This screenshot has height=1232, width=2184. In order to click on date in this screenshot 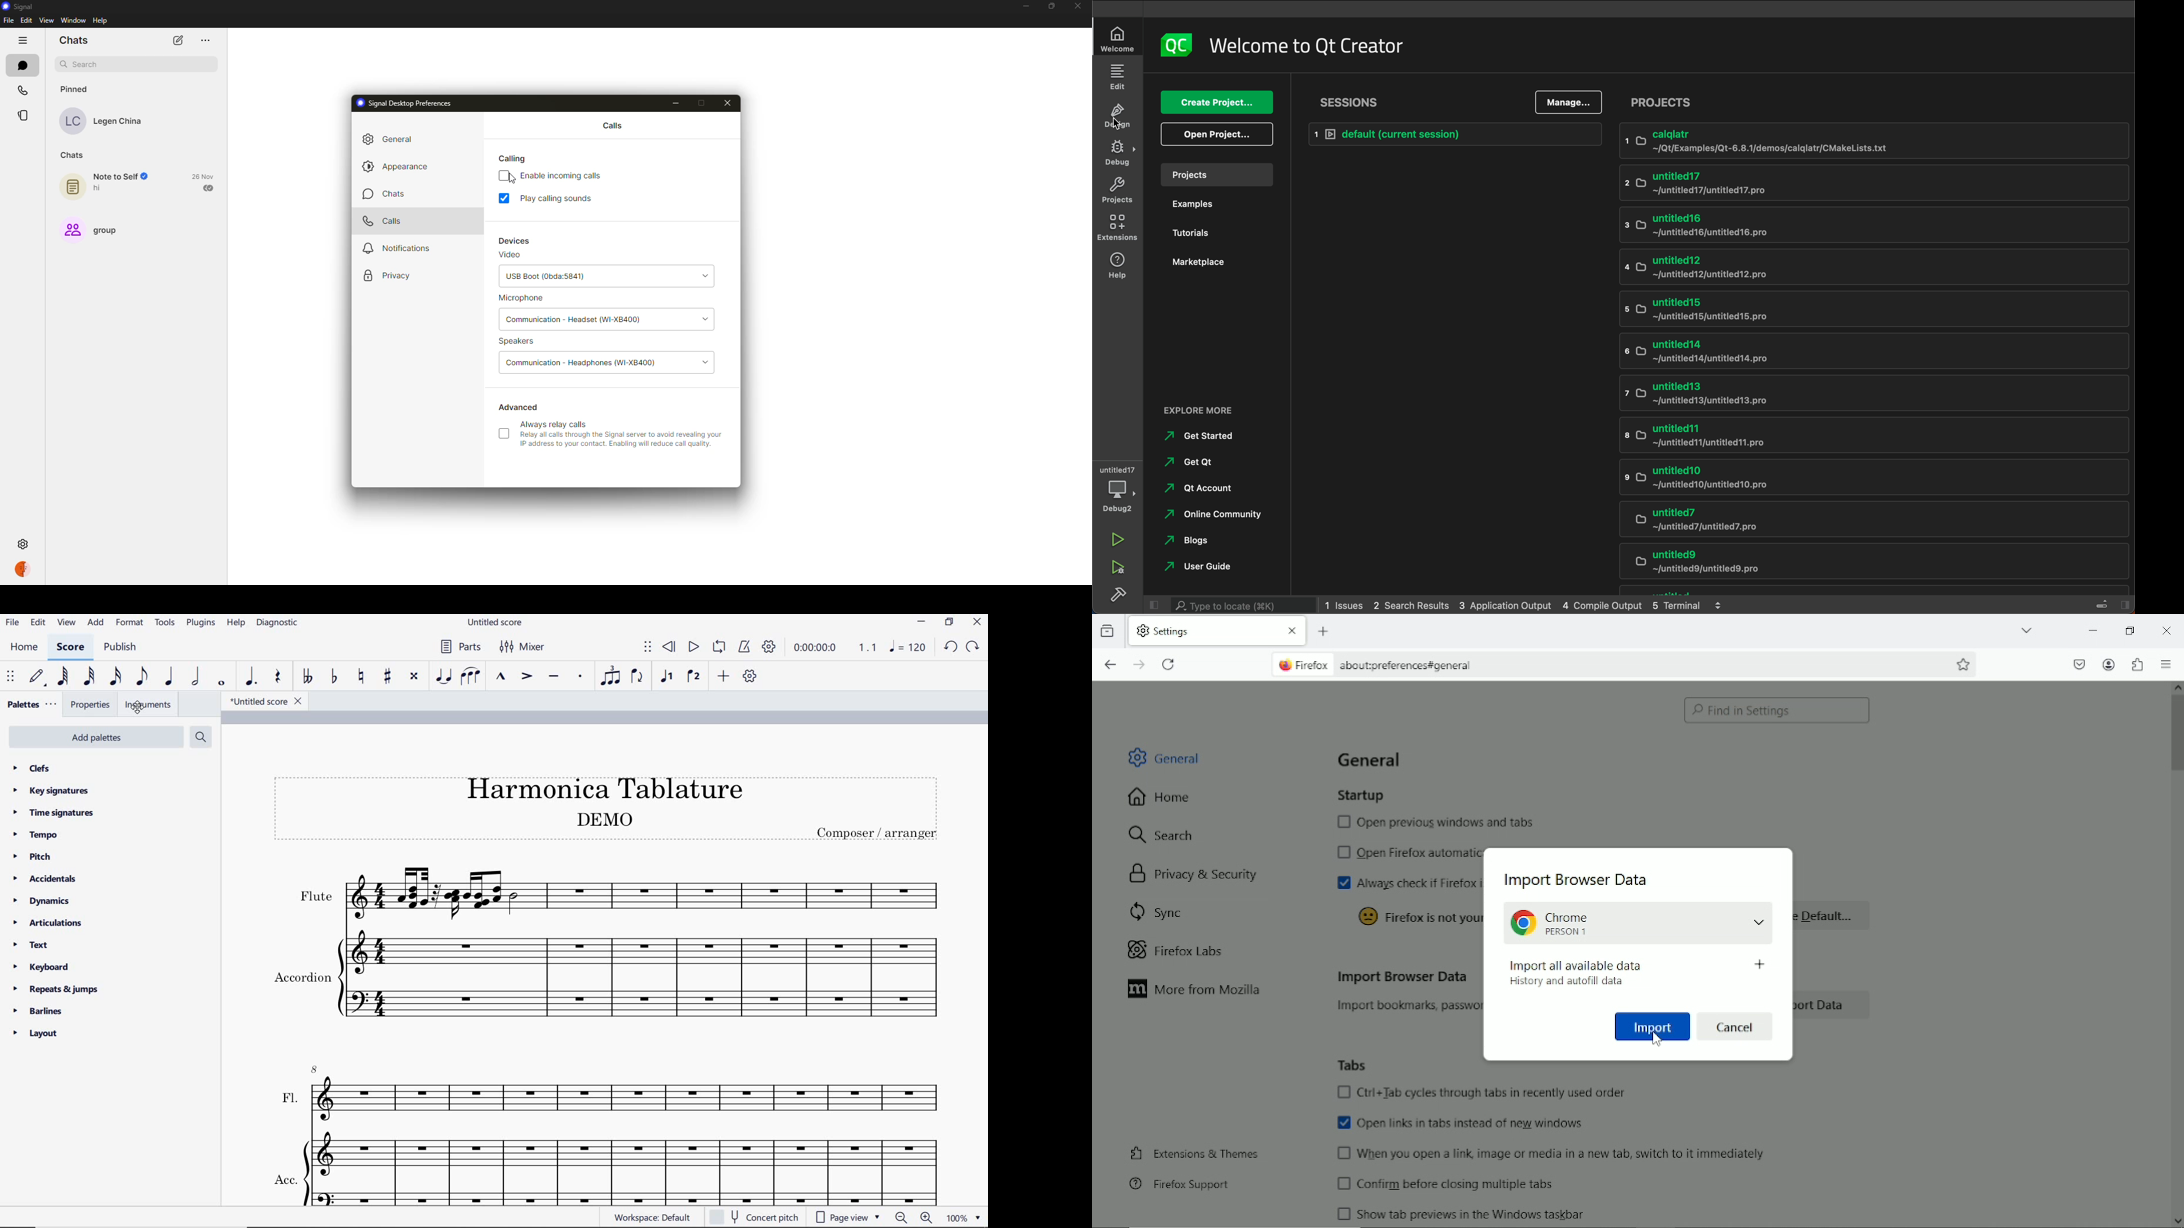, I will do `click(202, 176)`.